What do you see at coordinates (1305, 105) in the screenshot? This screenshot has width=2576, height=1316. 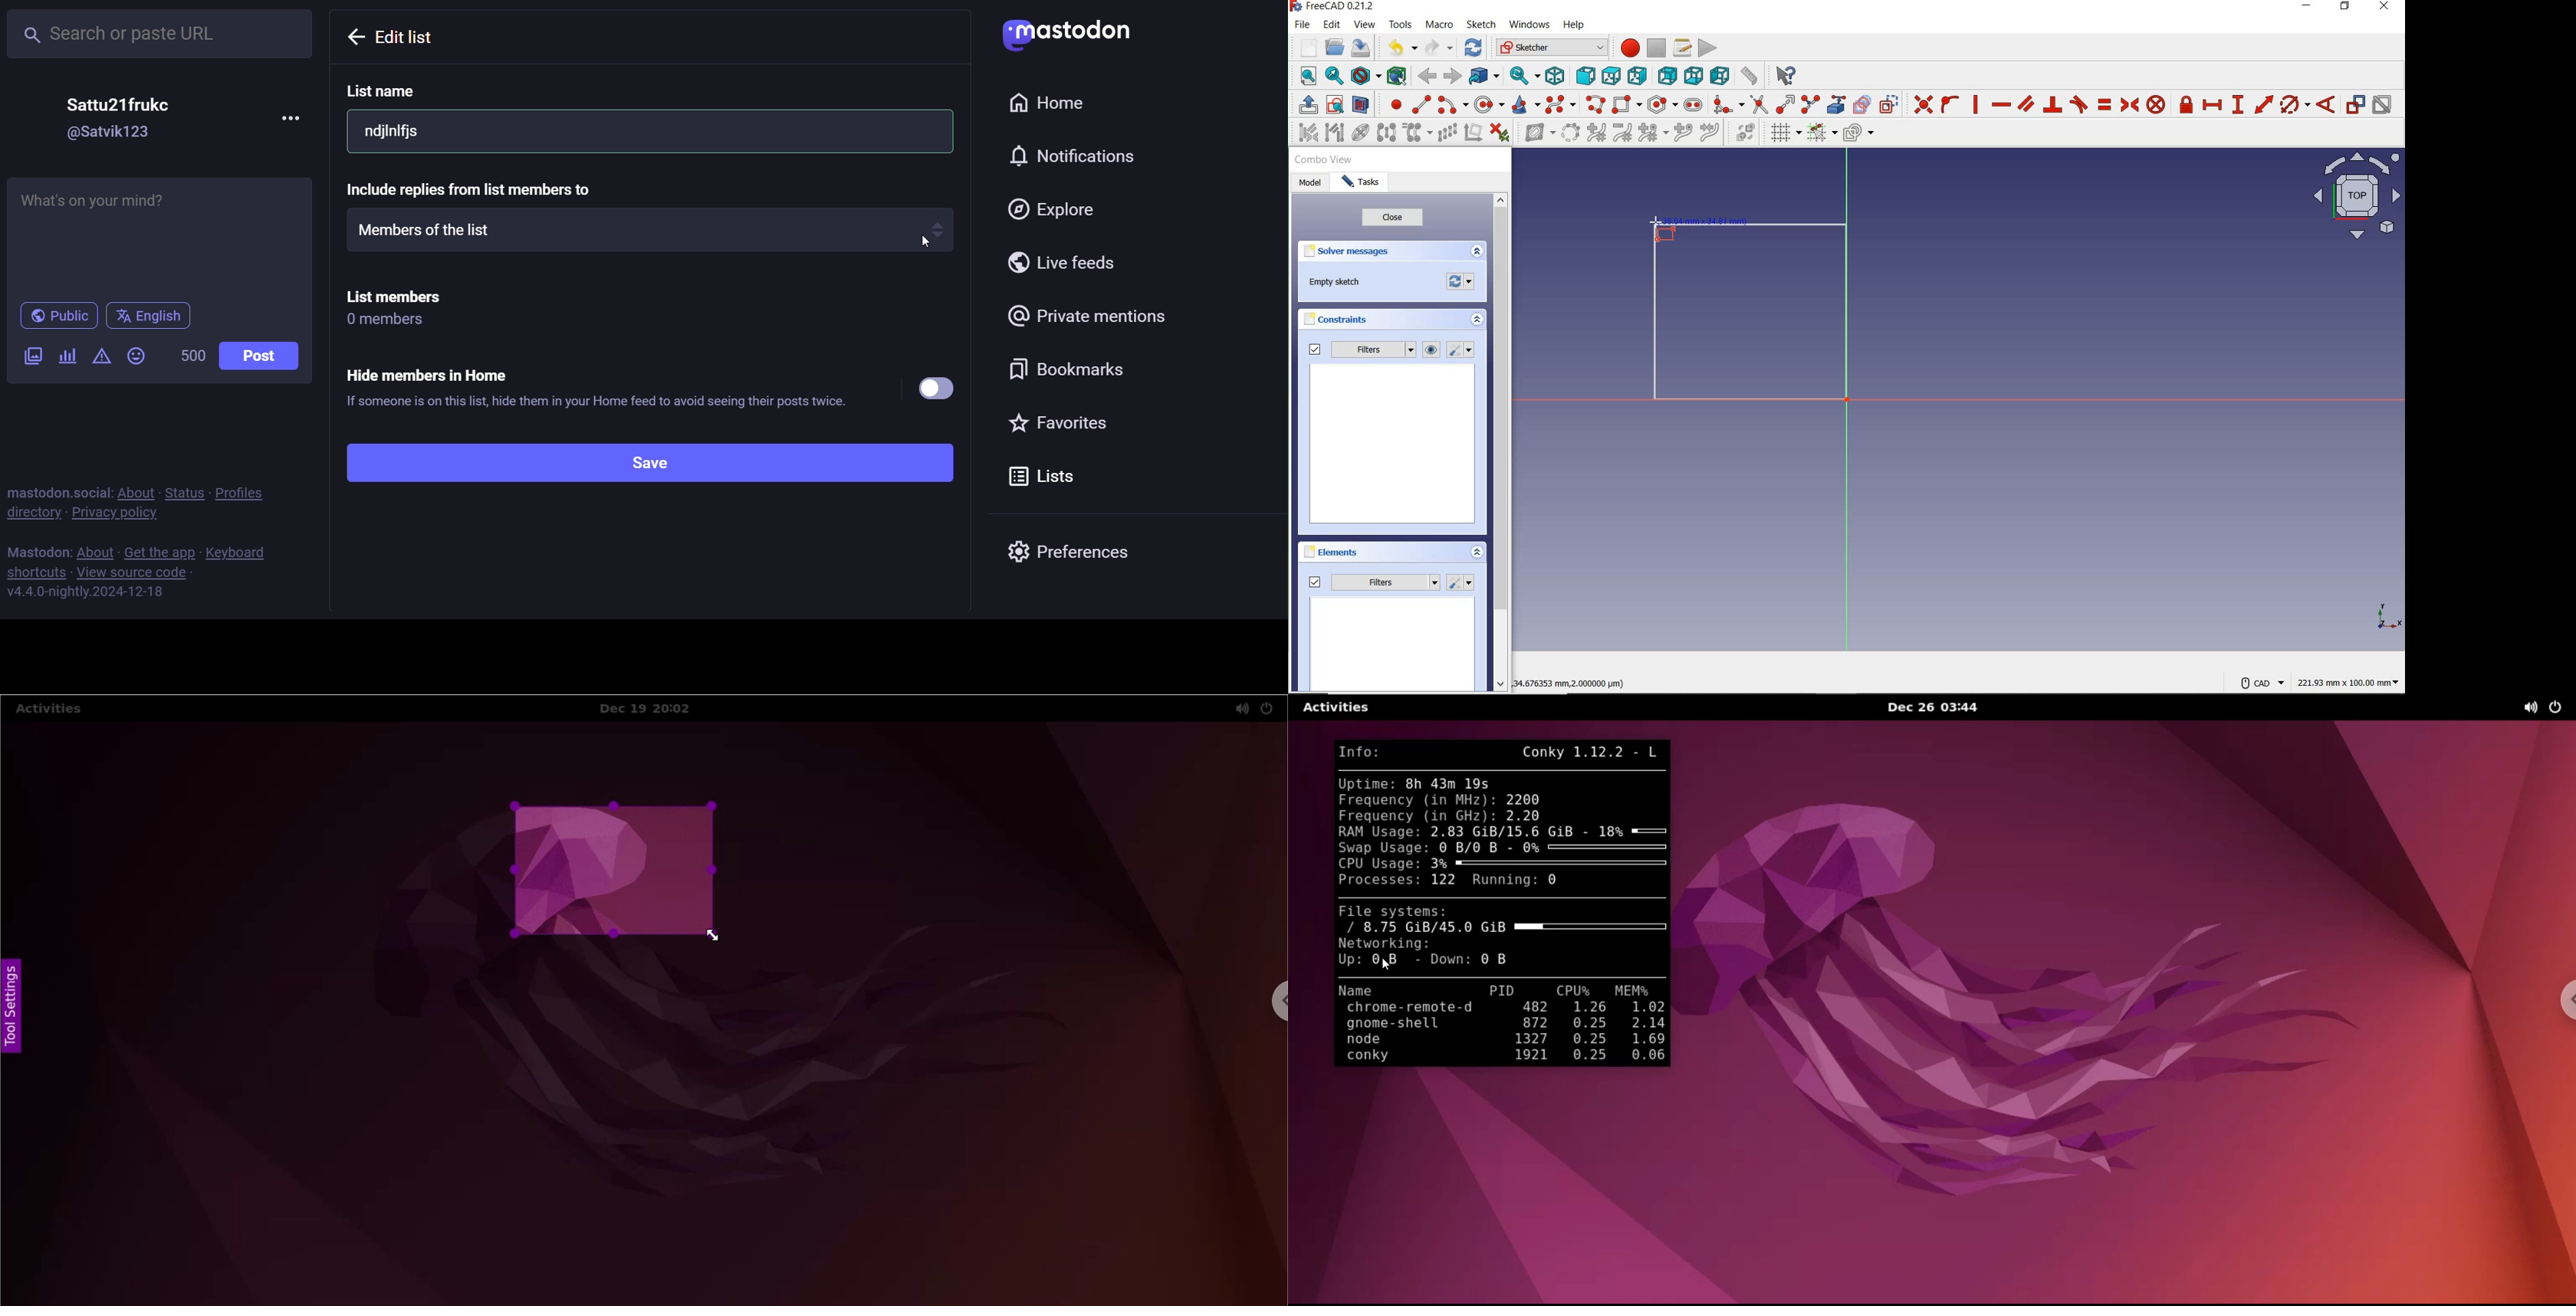 I see `leave sketch` at bounding box center [1305, 105].